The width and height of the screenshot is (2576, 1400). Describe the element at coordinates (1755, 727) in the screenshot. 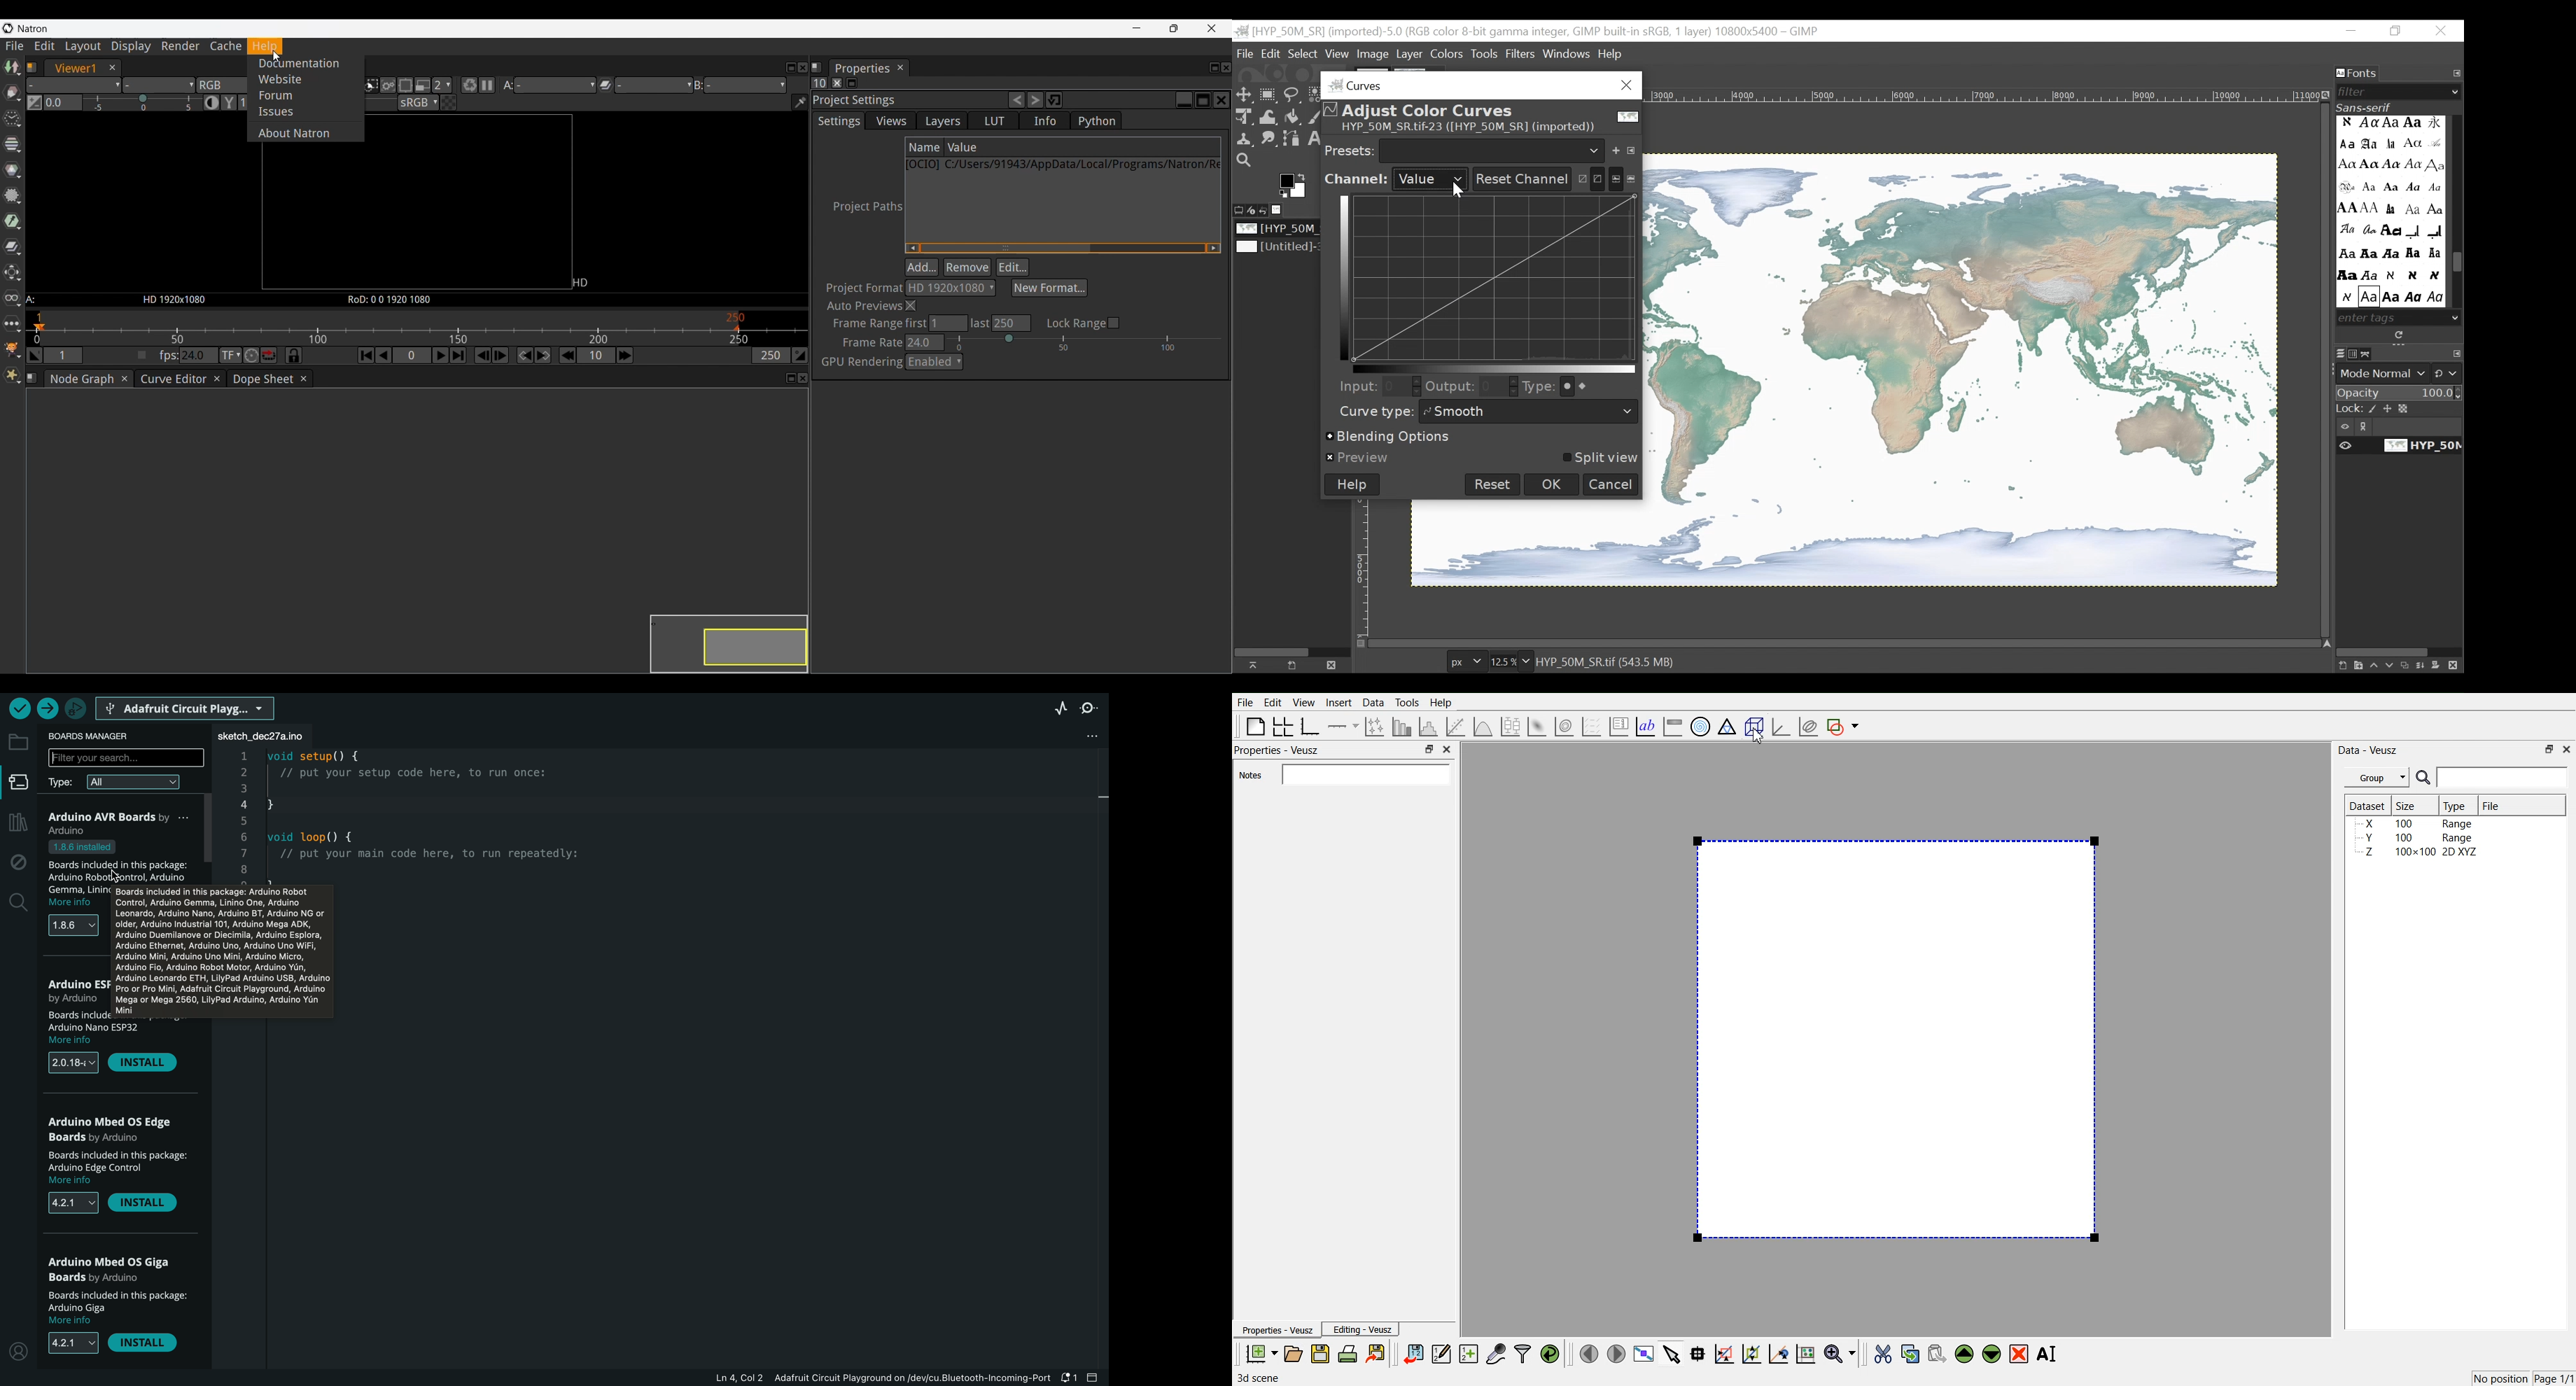

I see `3D Scene` at that location.